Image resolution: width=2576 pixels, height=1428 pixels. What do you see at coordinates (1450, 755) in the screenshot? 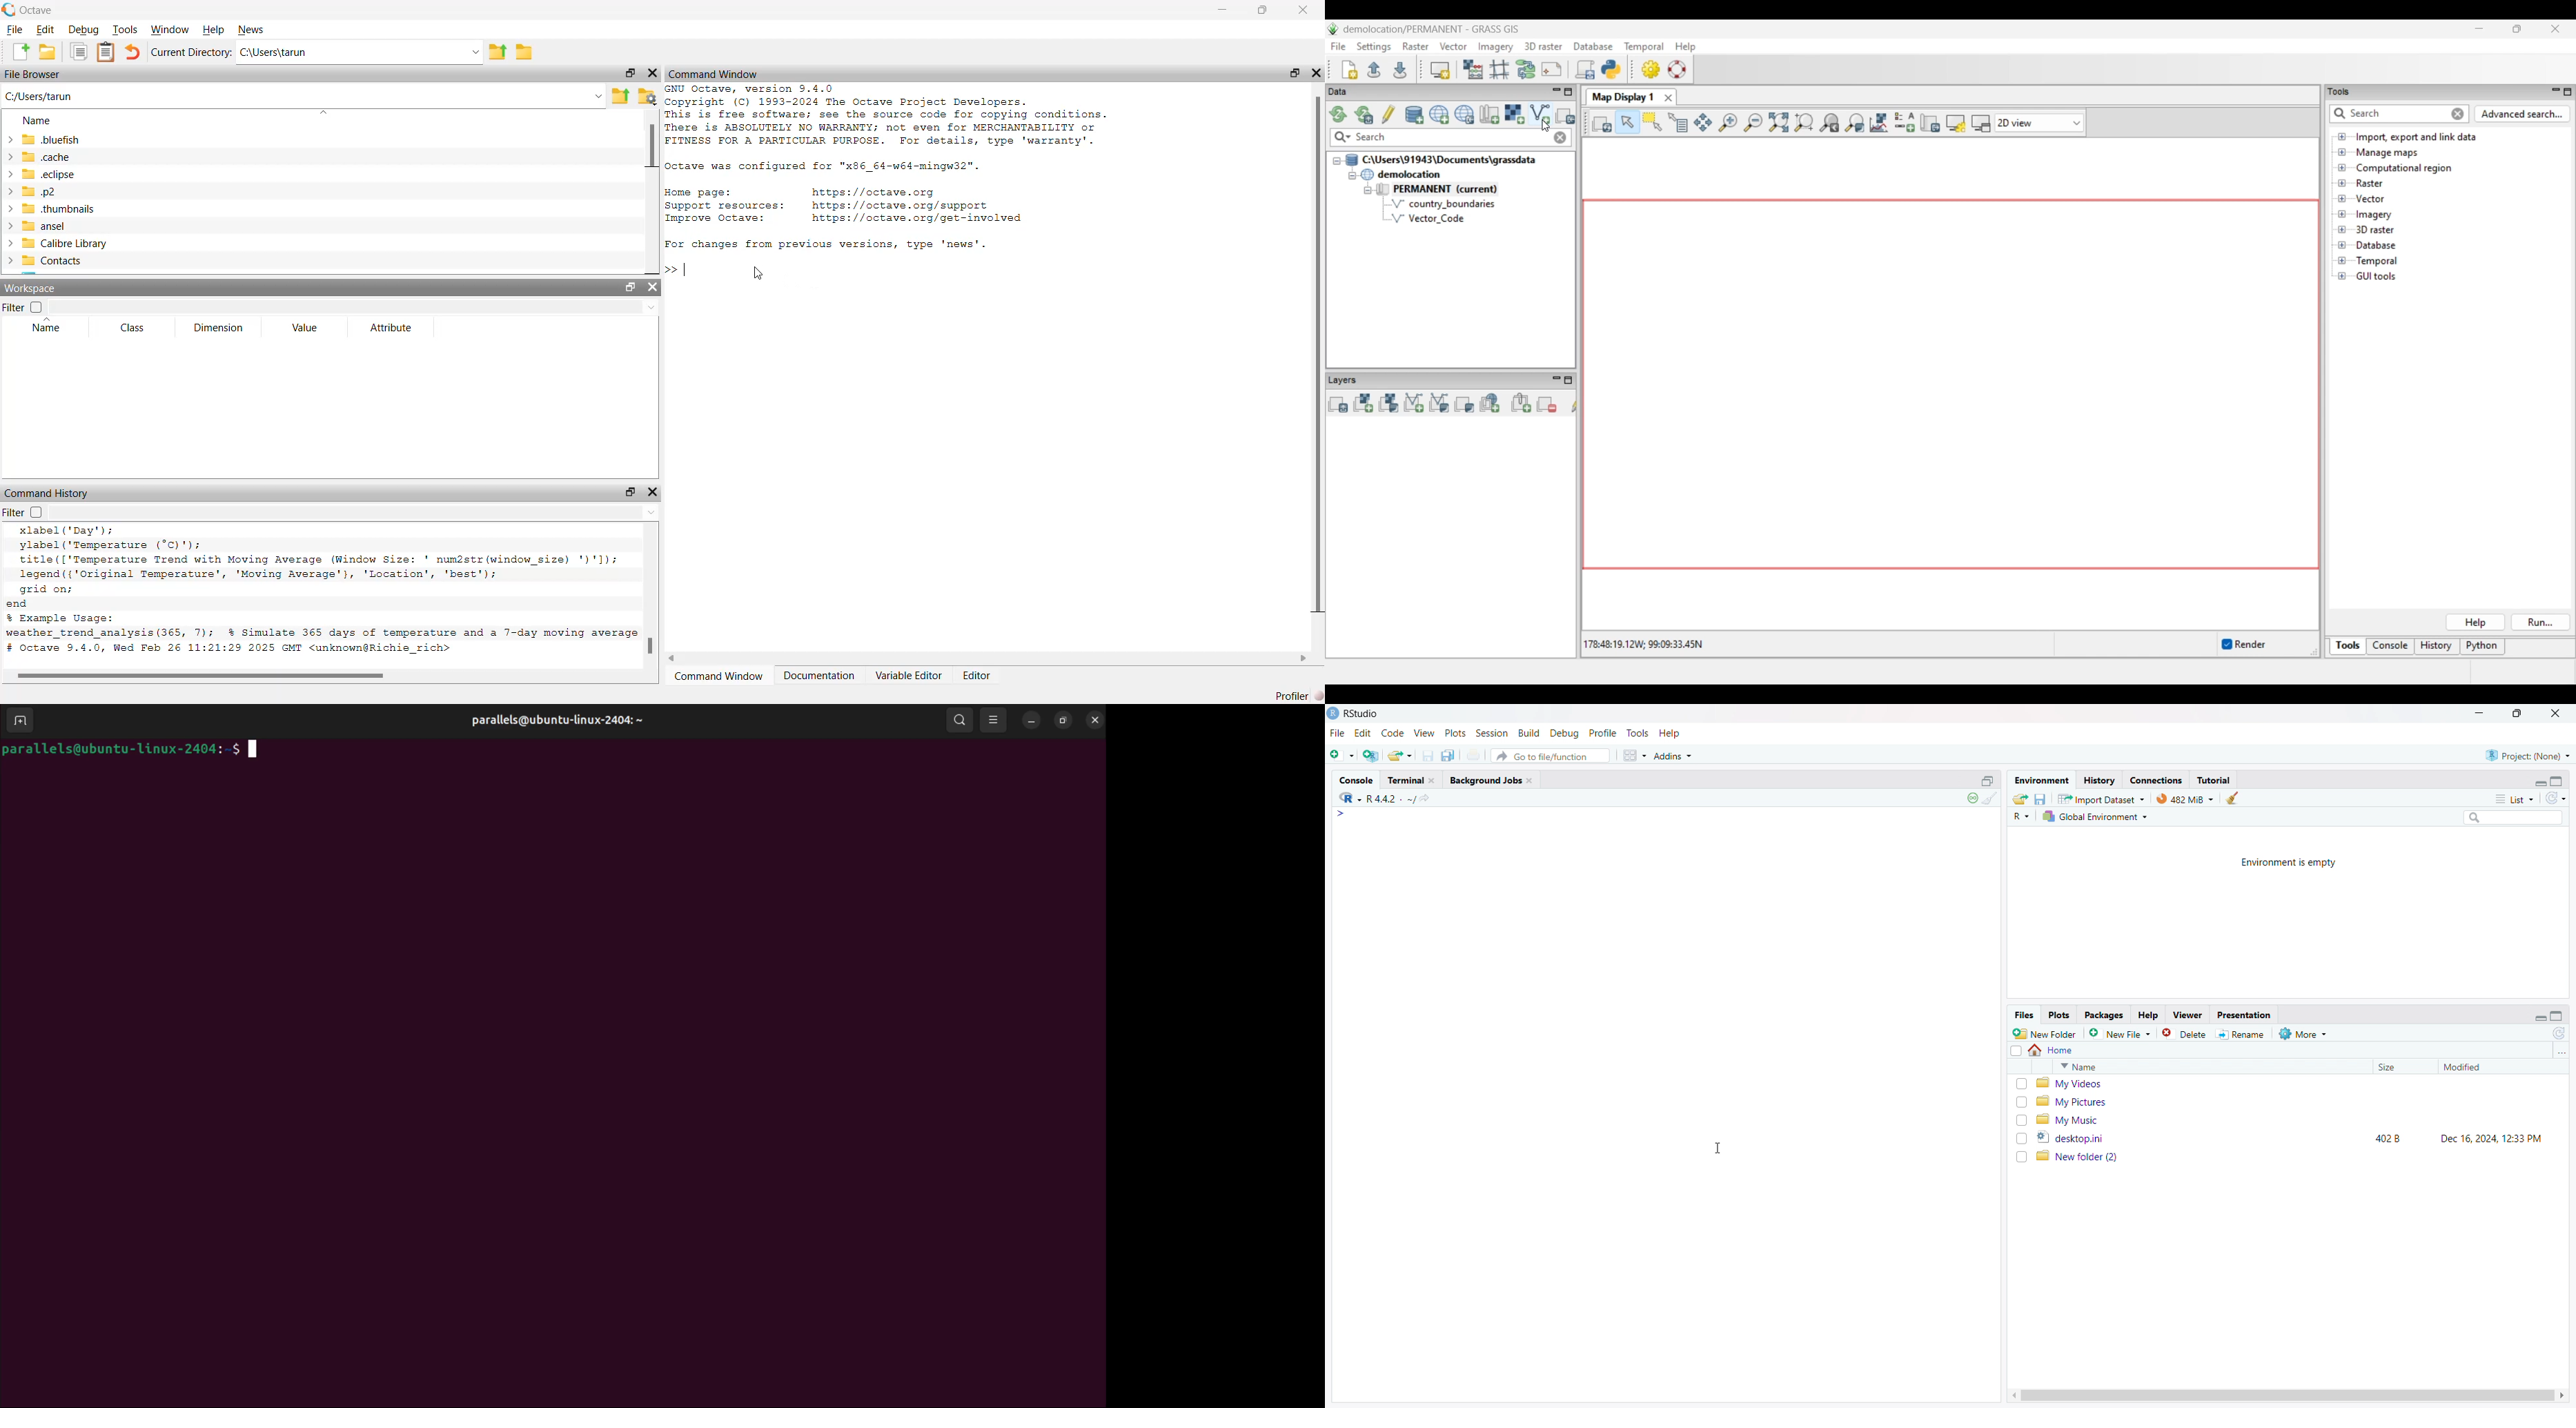
I see `save all open documents` at bounding box center [1450, 755].